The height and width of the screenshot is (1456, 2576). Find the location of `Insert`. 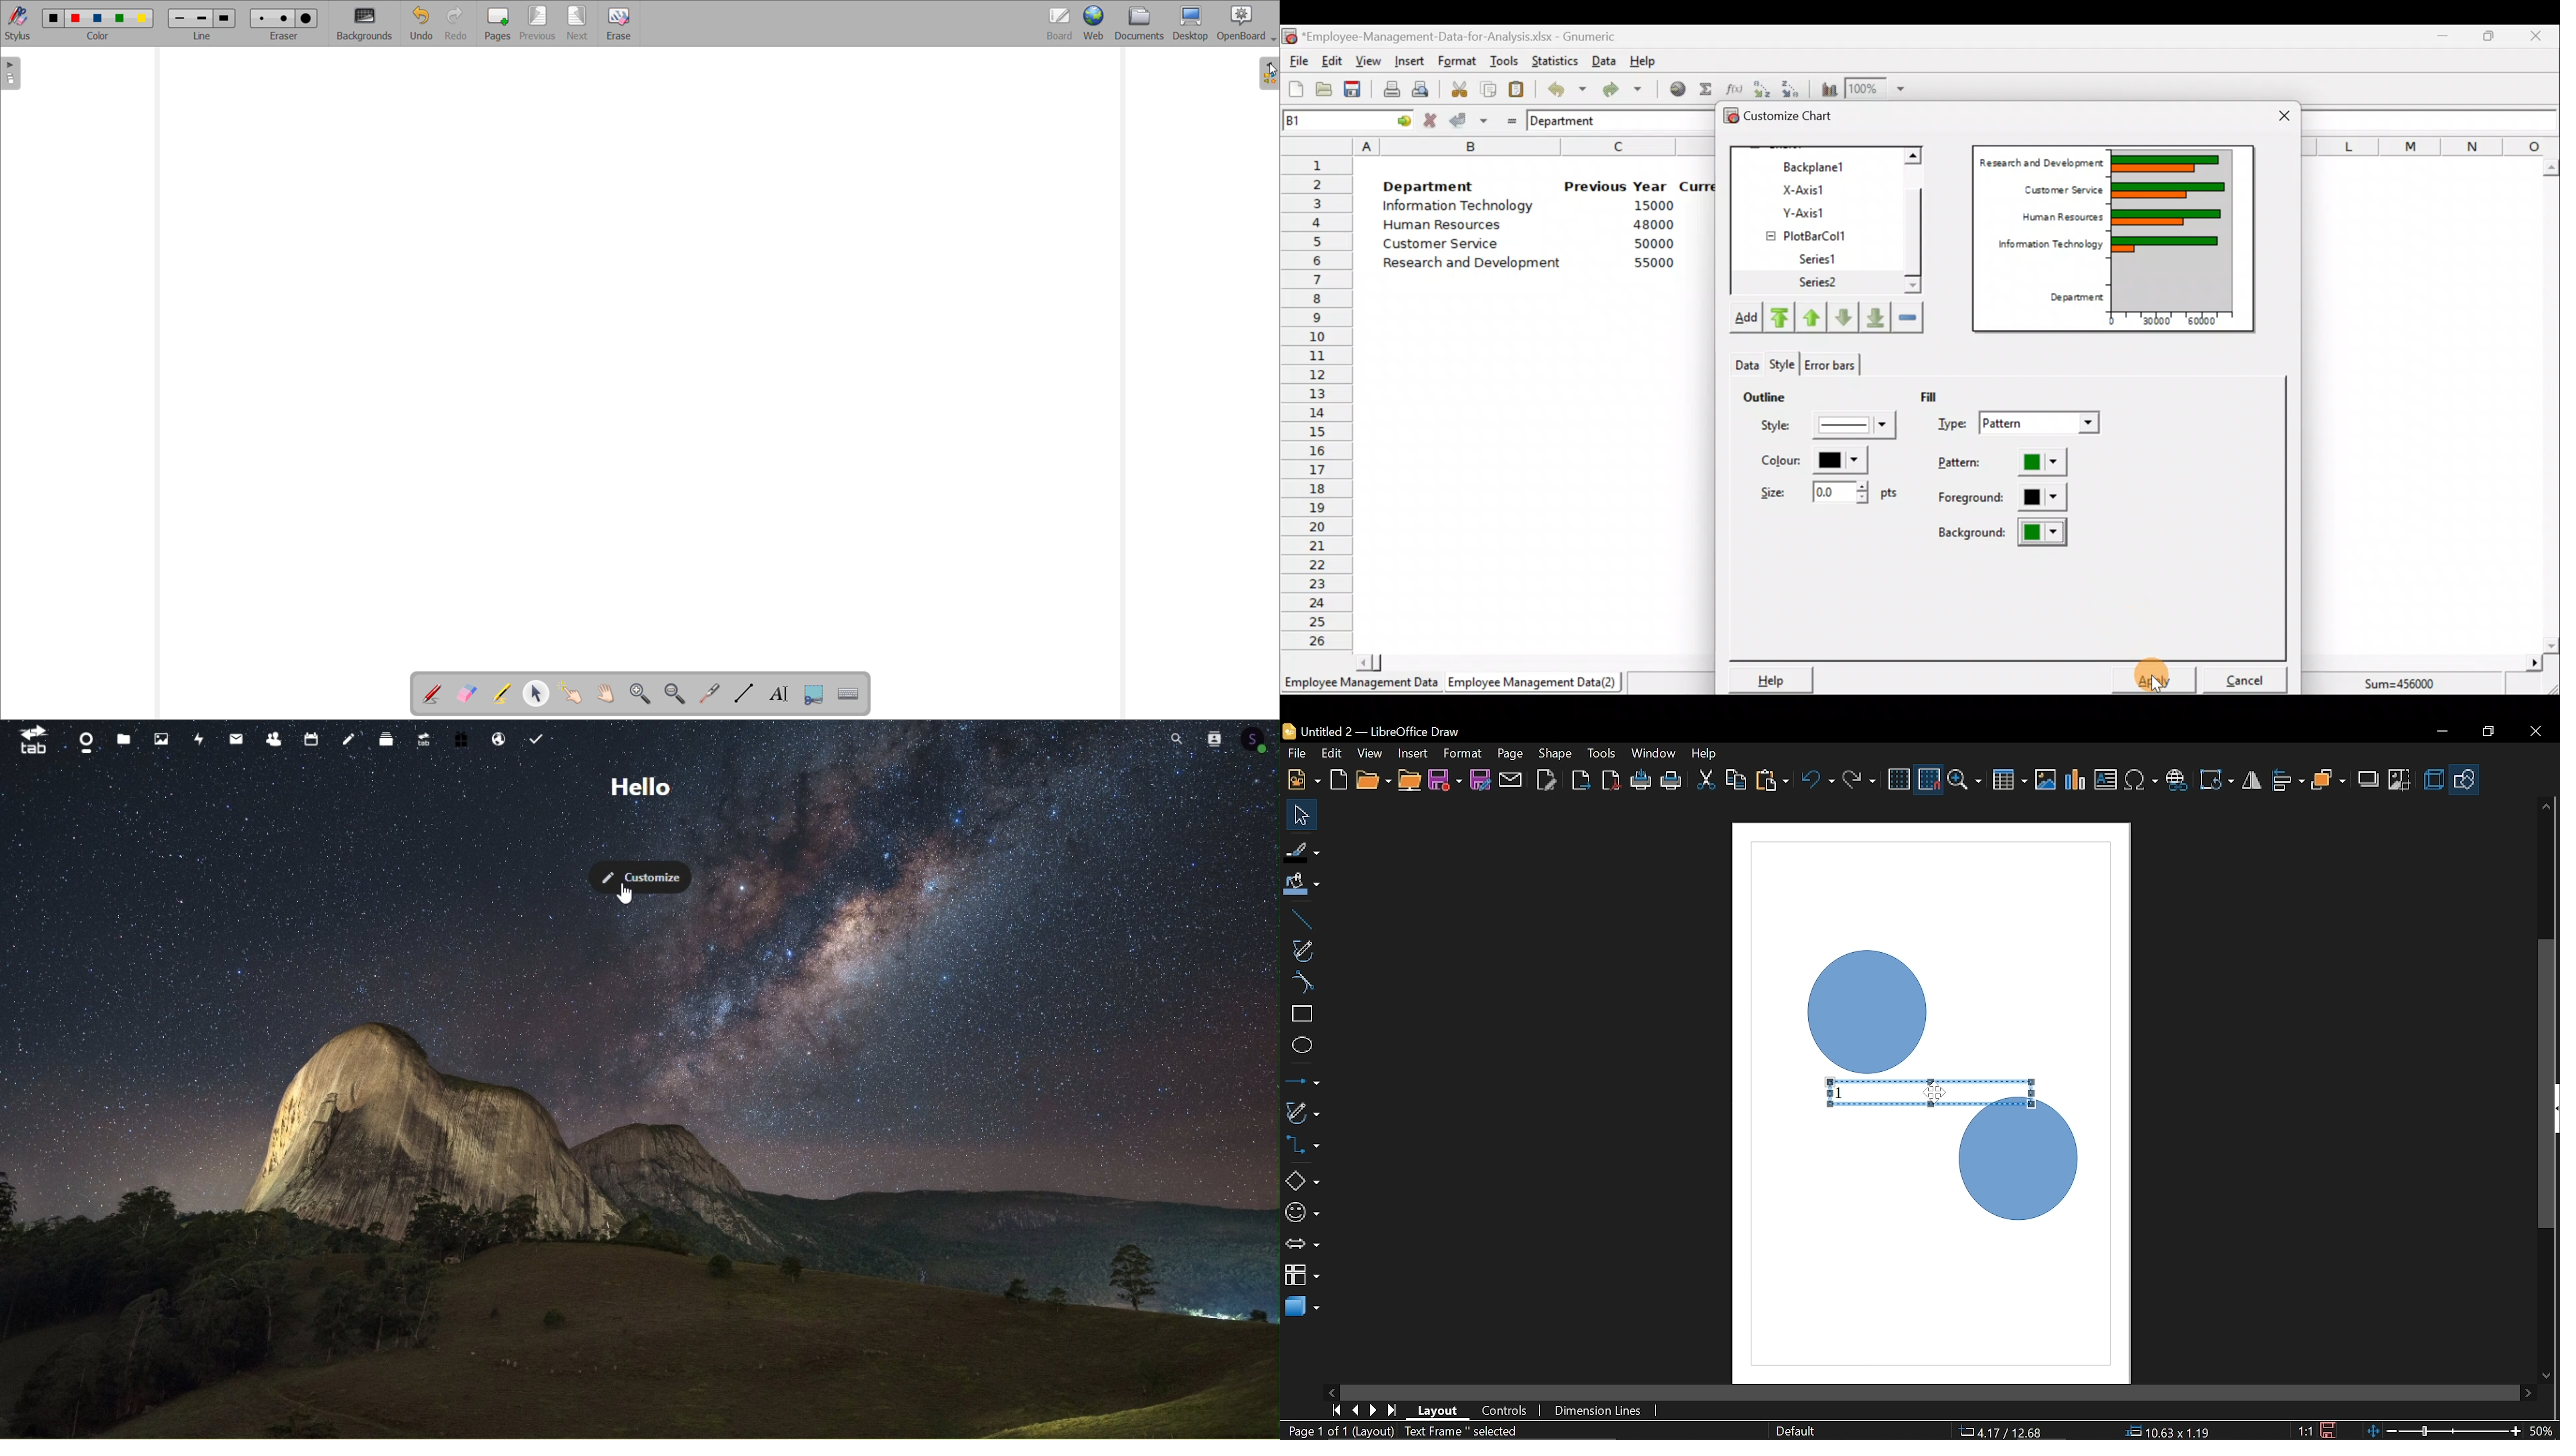

Insert is located at coordinates (1414, 753).